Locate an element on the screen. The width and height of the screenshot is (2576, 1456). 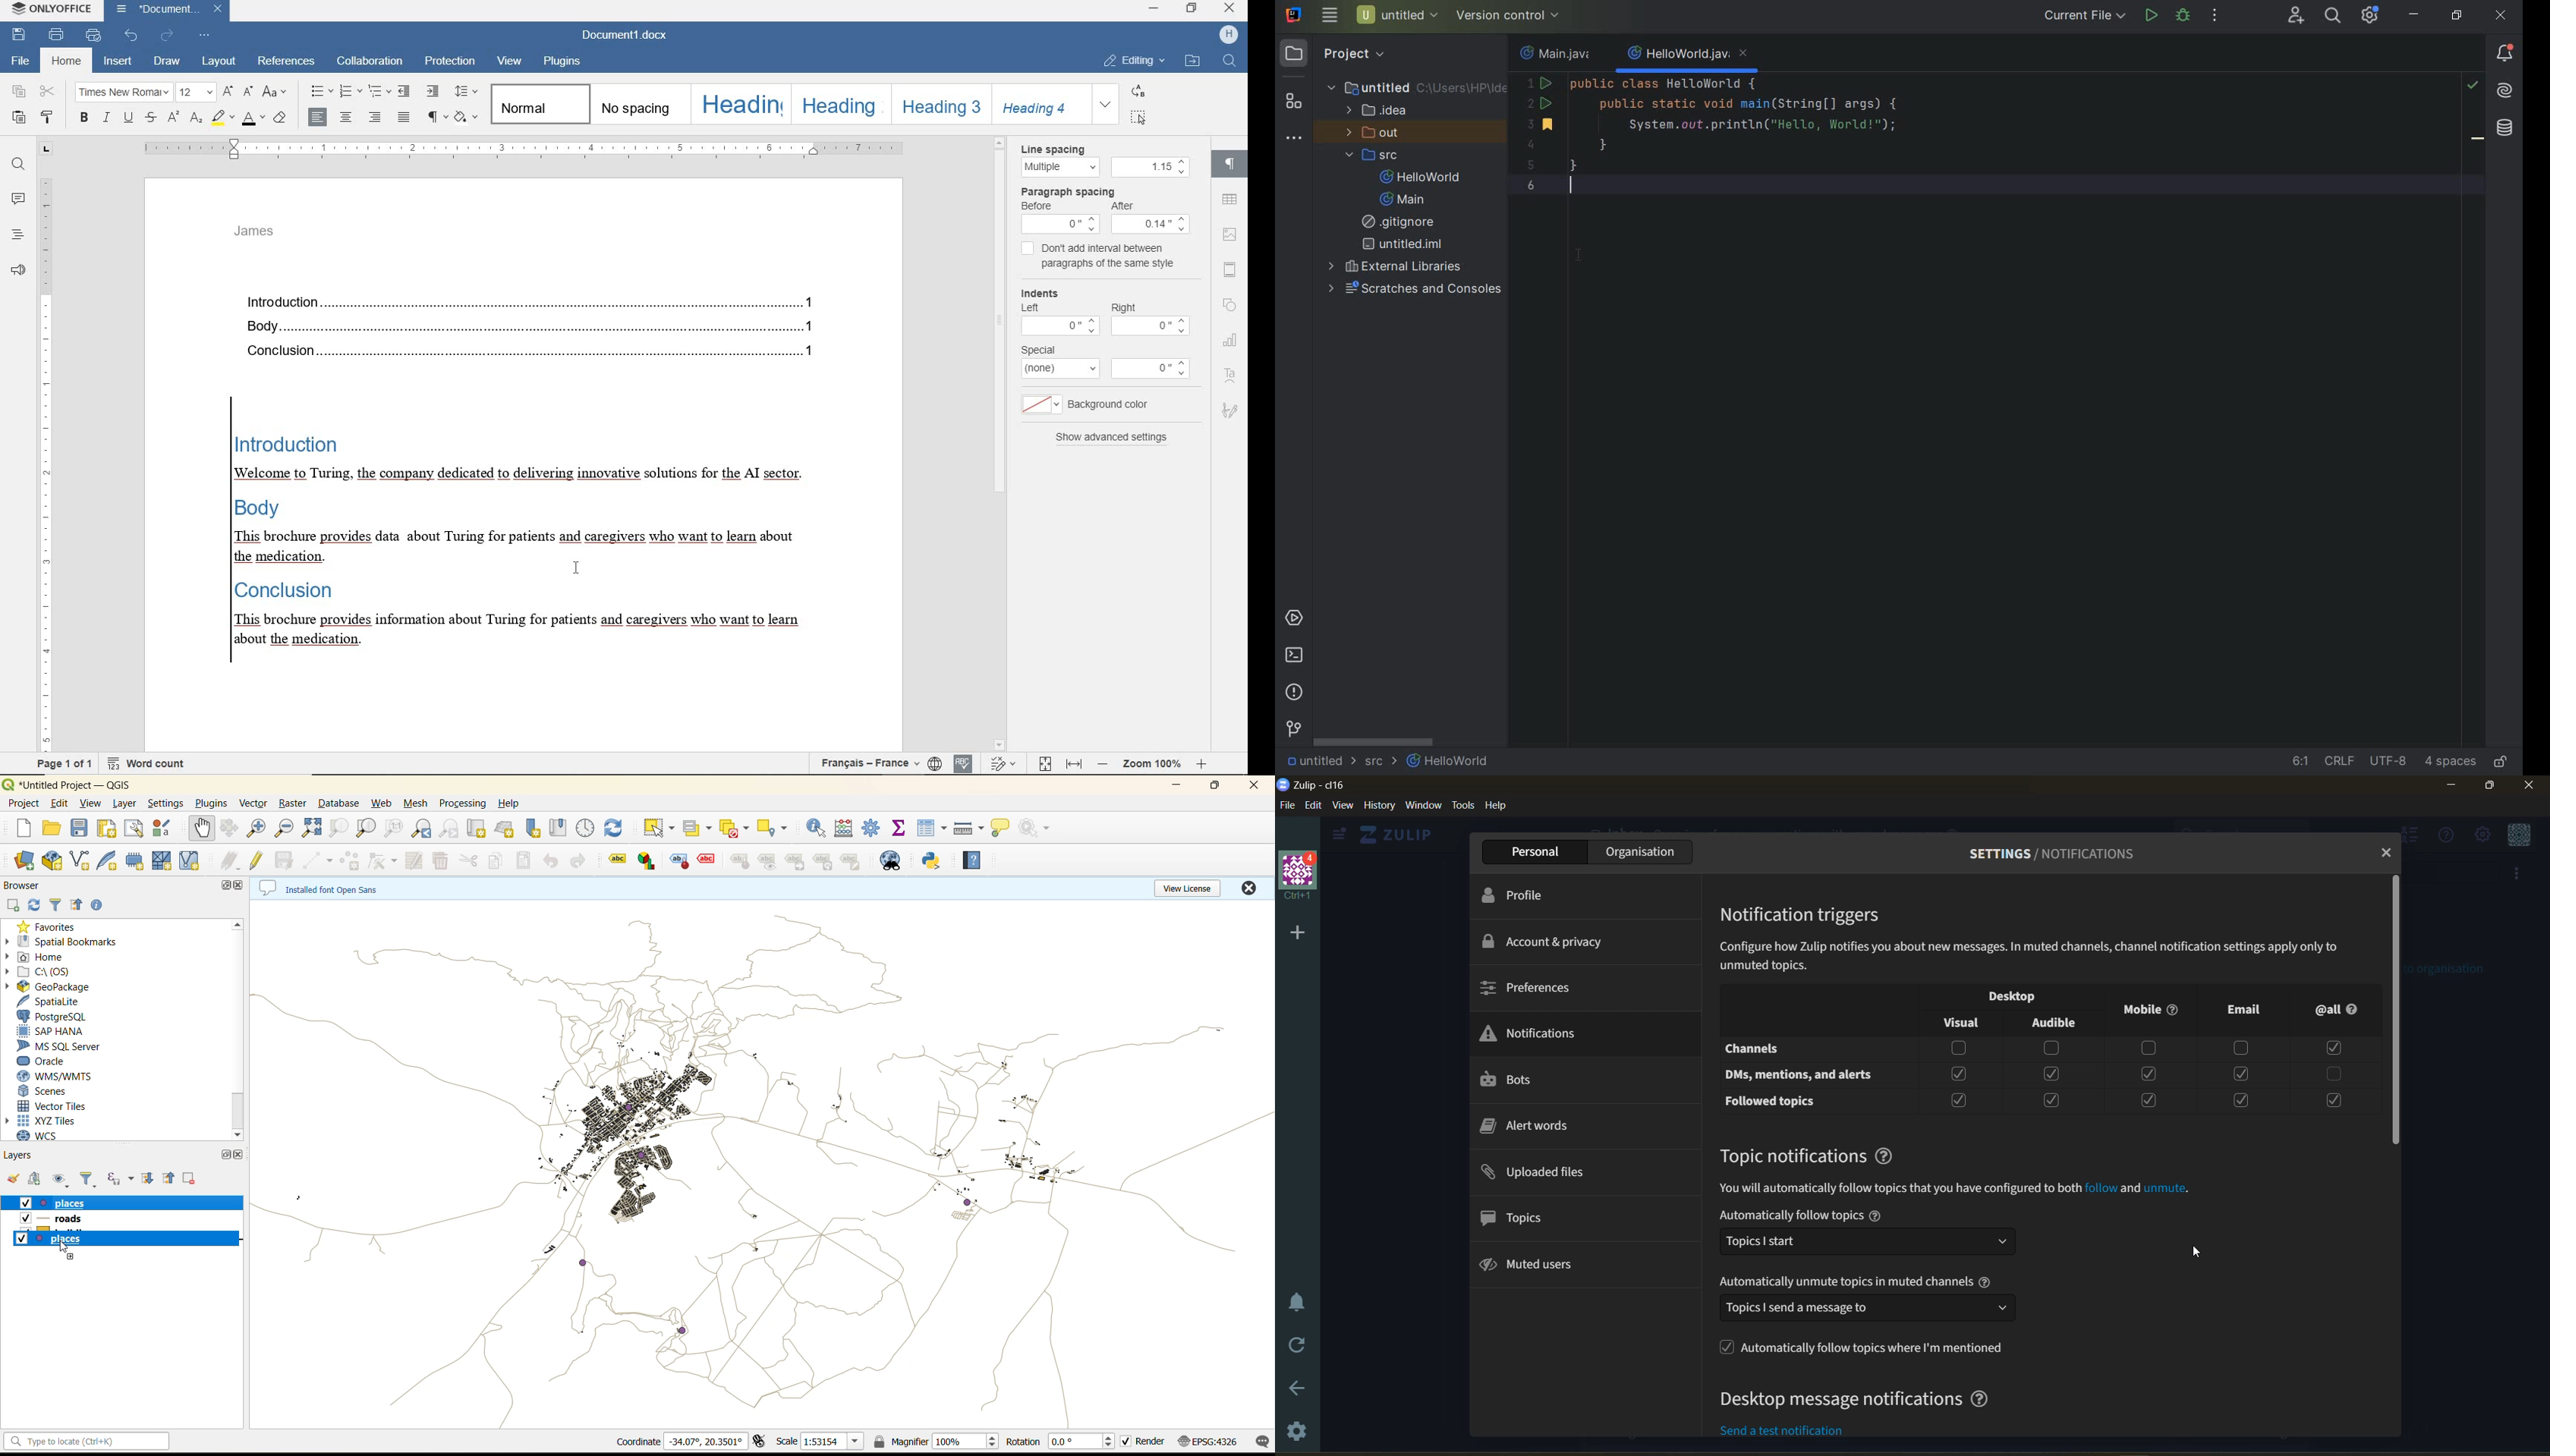
Close is located at coordinates (2529, 789).